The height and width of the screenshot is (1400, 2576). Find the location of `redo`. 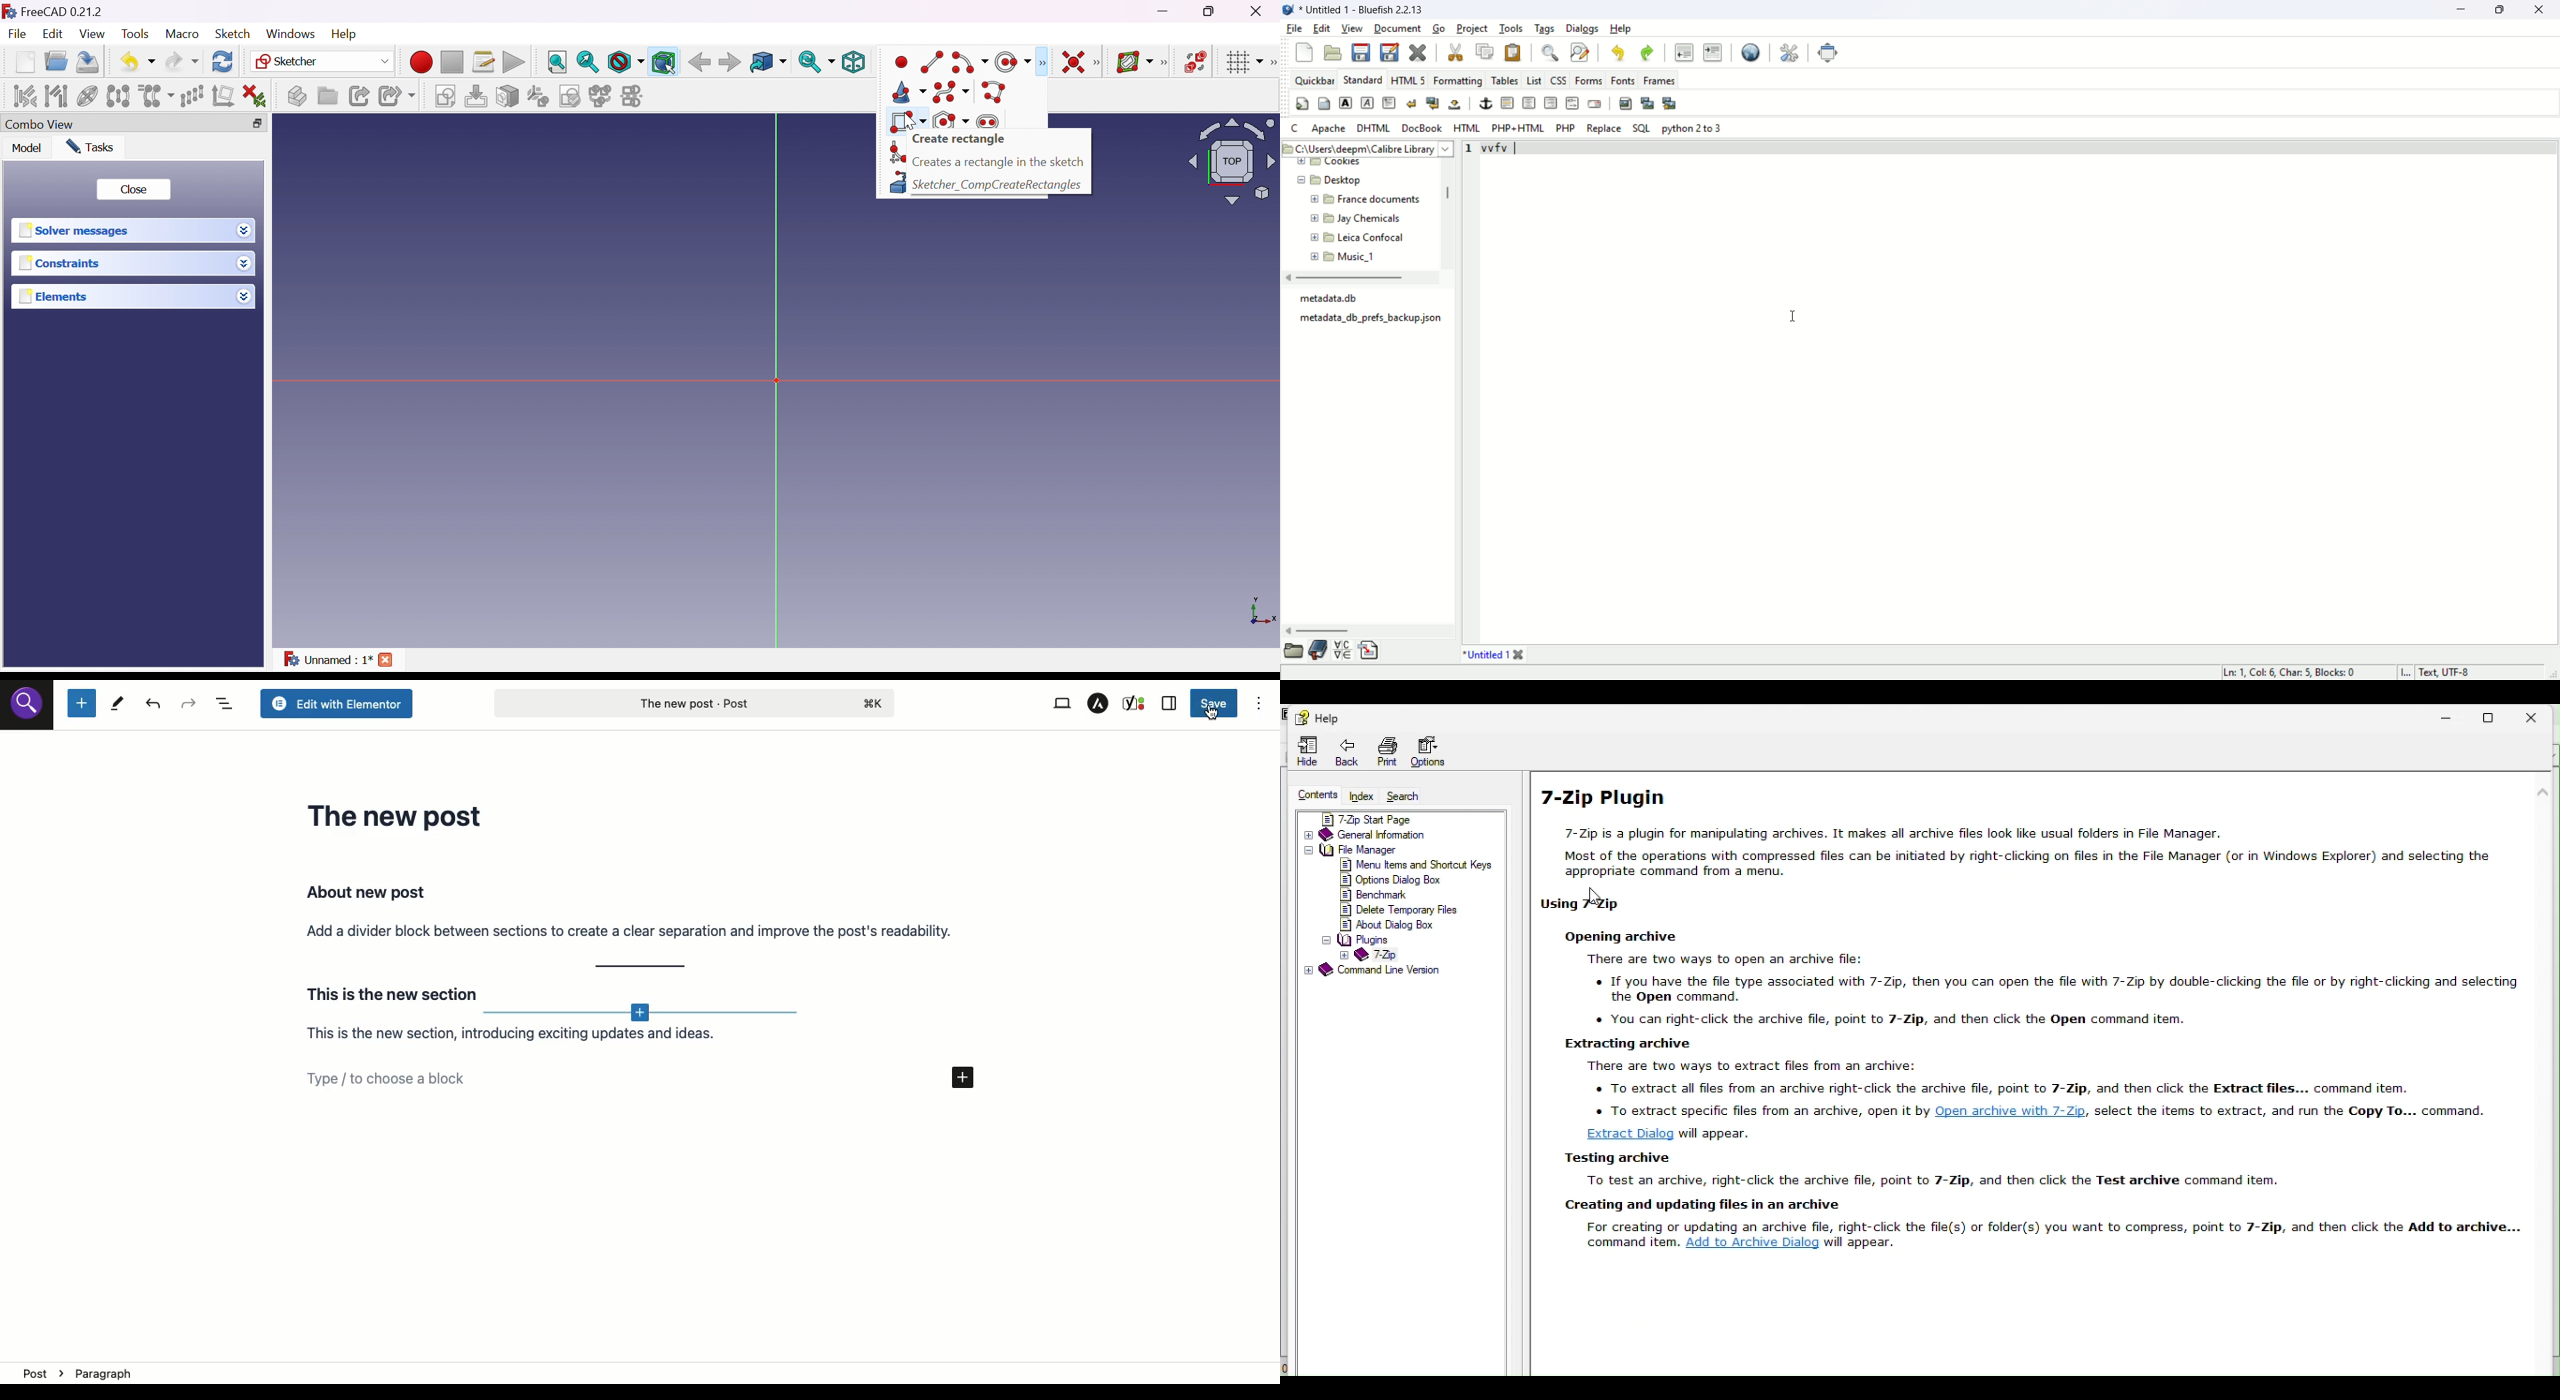

redo is located at coordinates (1655, 53).